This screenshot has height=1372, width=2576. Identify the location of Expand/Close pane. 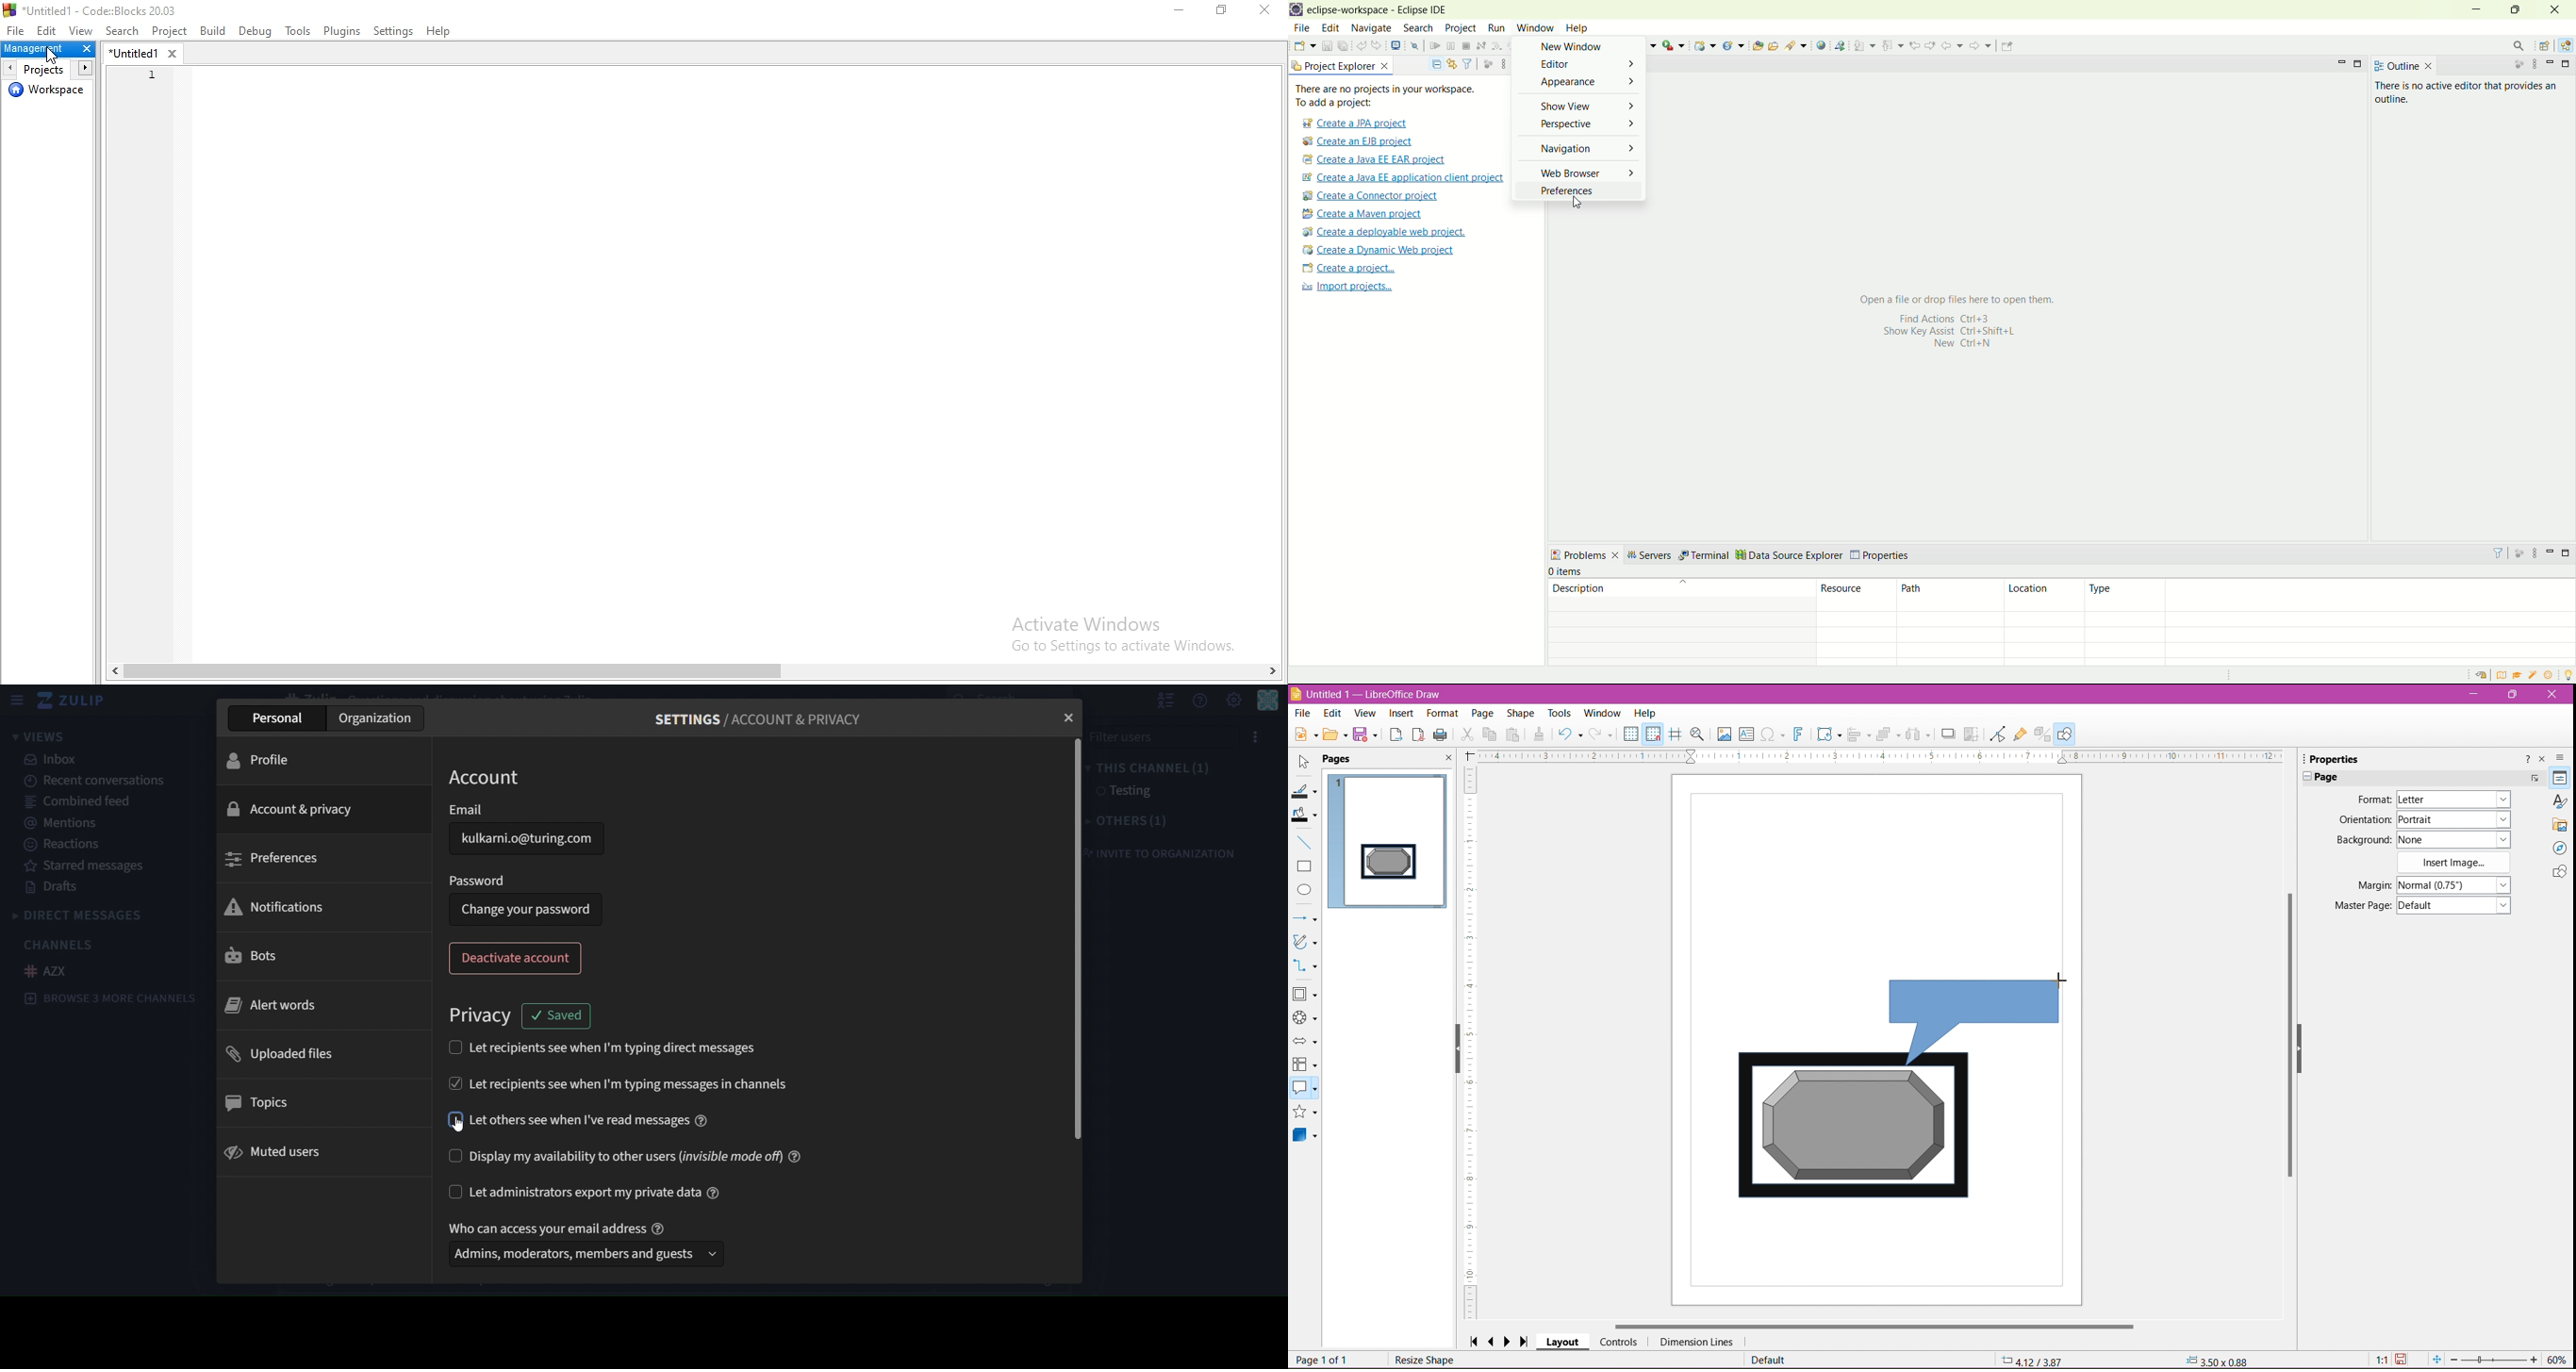
(2305, 778).